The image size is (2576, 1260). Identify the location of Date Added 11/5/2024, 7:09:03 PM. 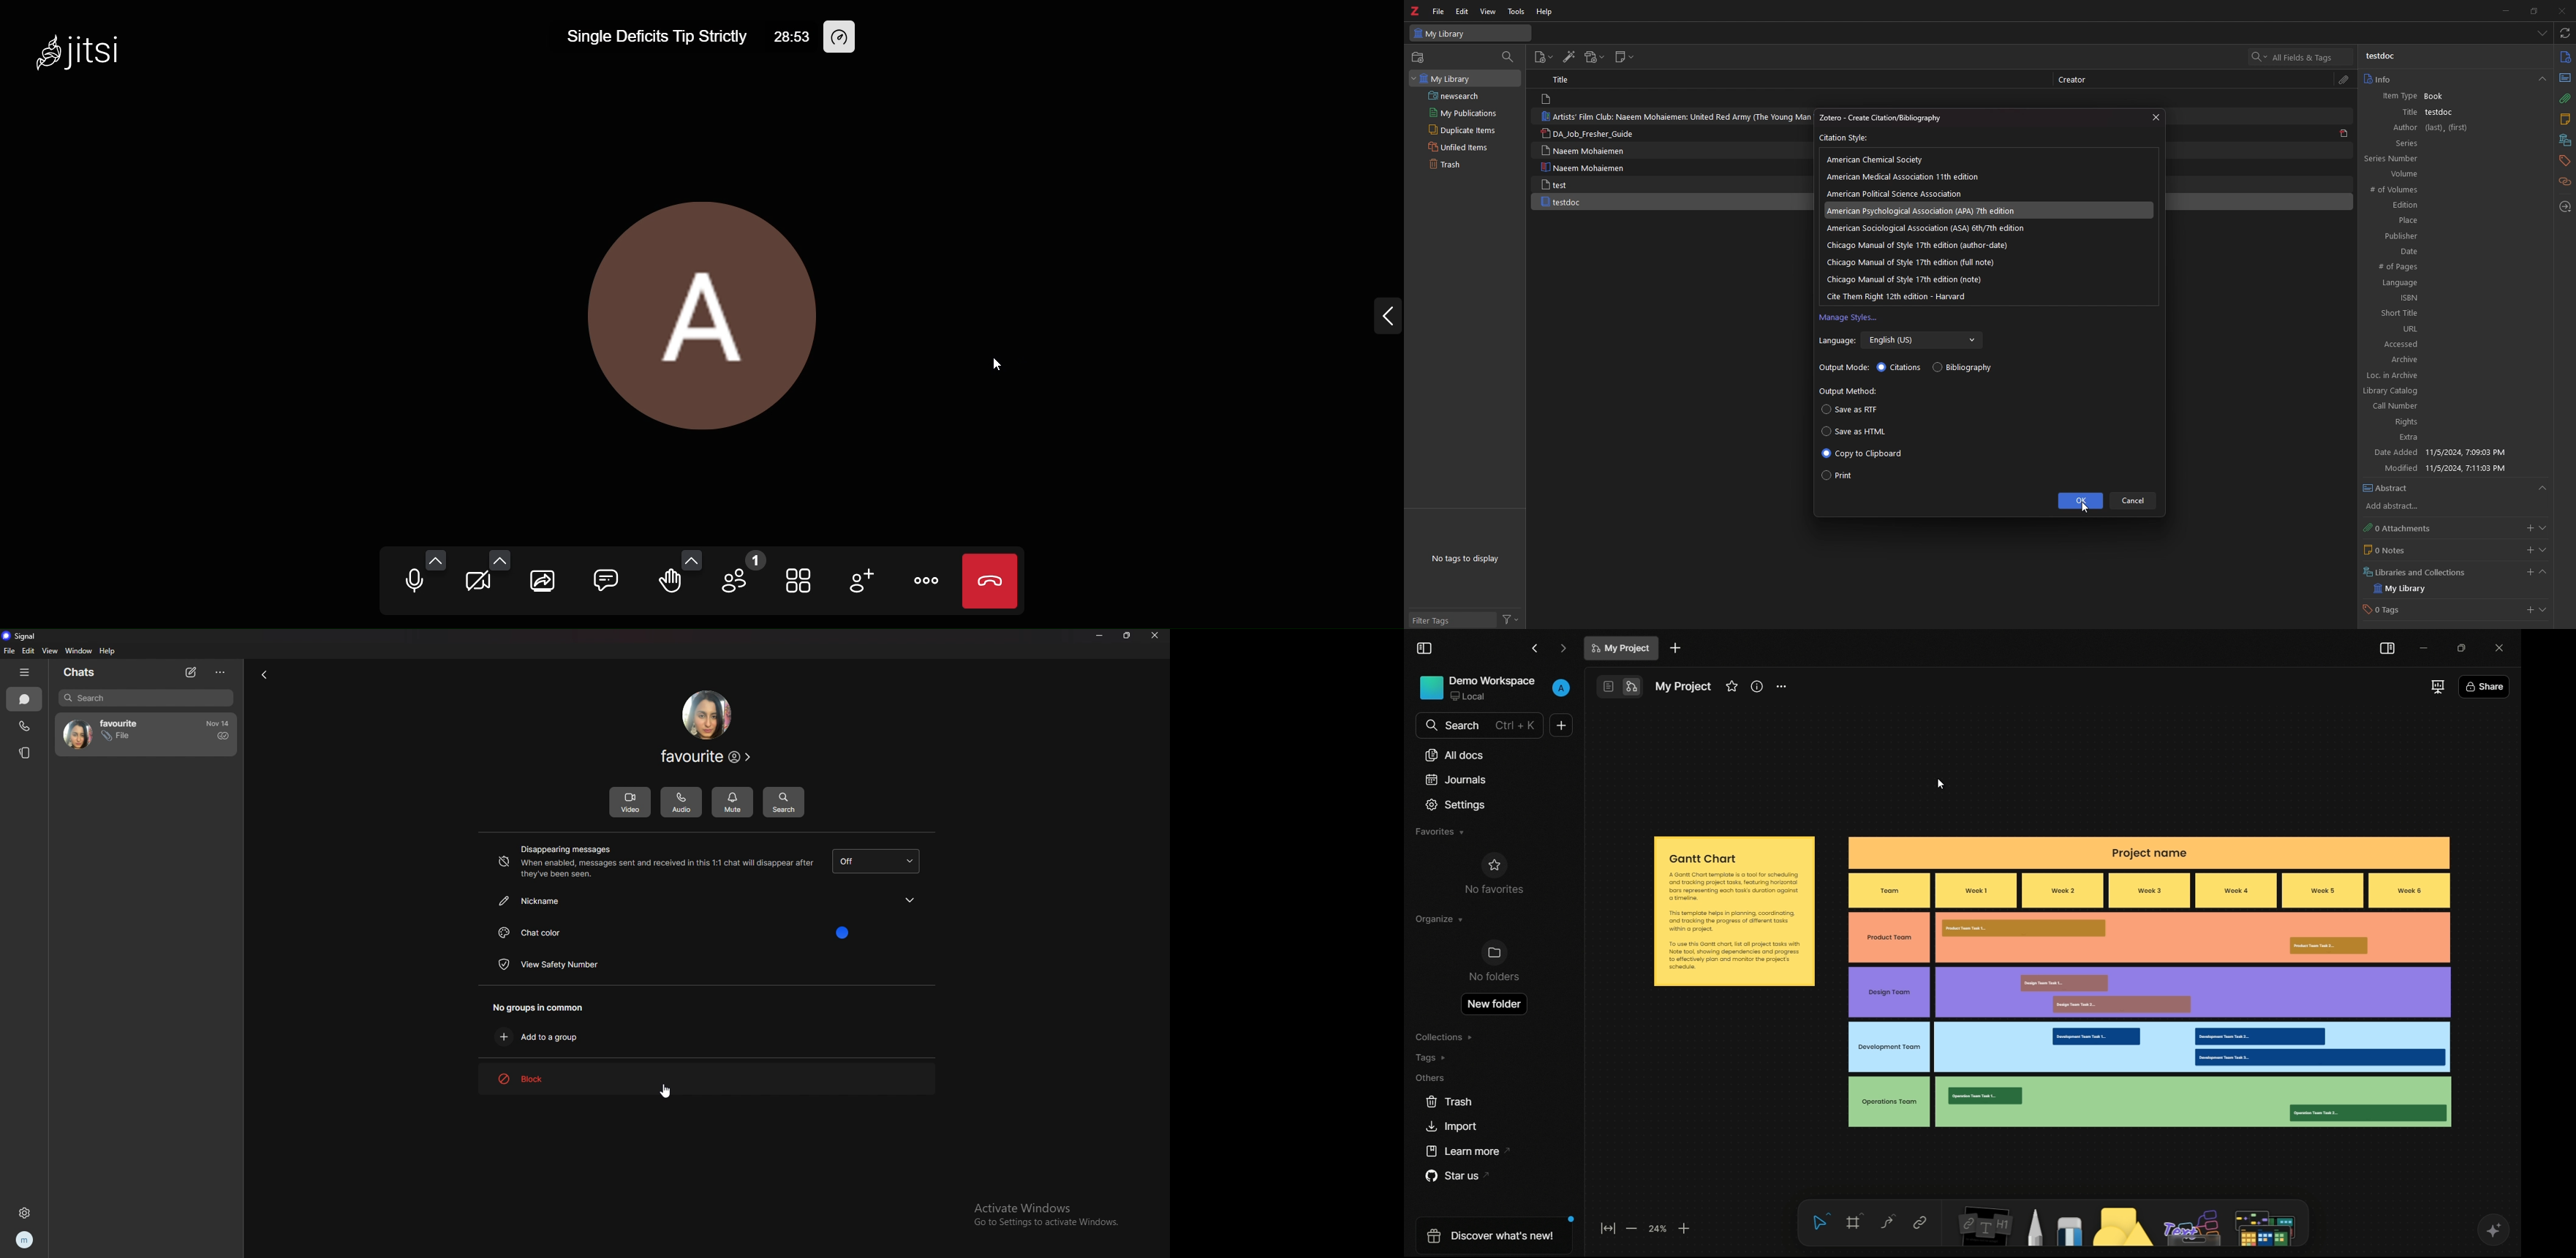
(2449, 453).